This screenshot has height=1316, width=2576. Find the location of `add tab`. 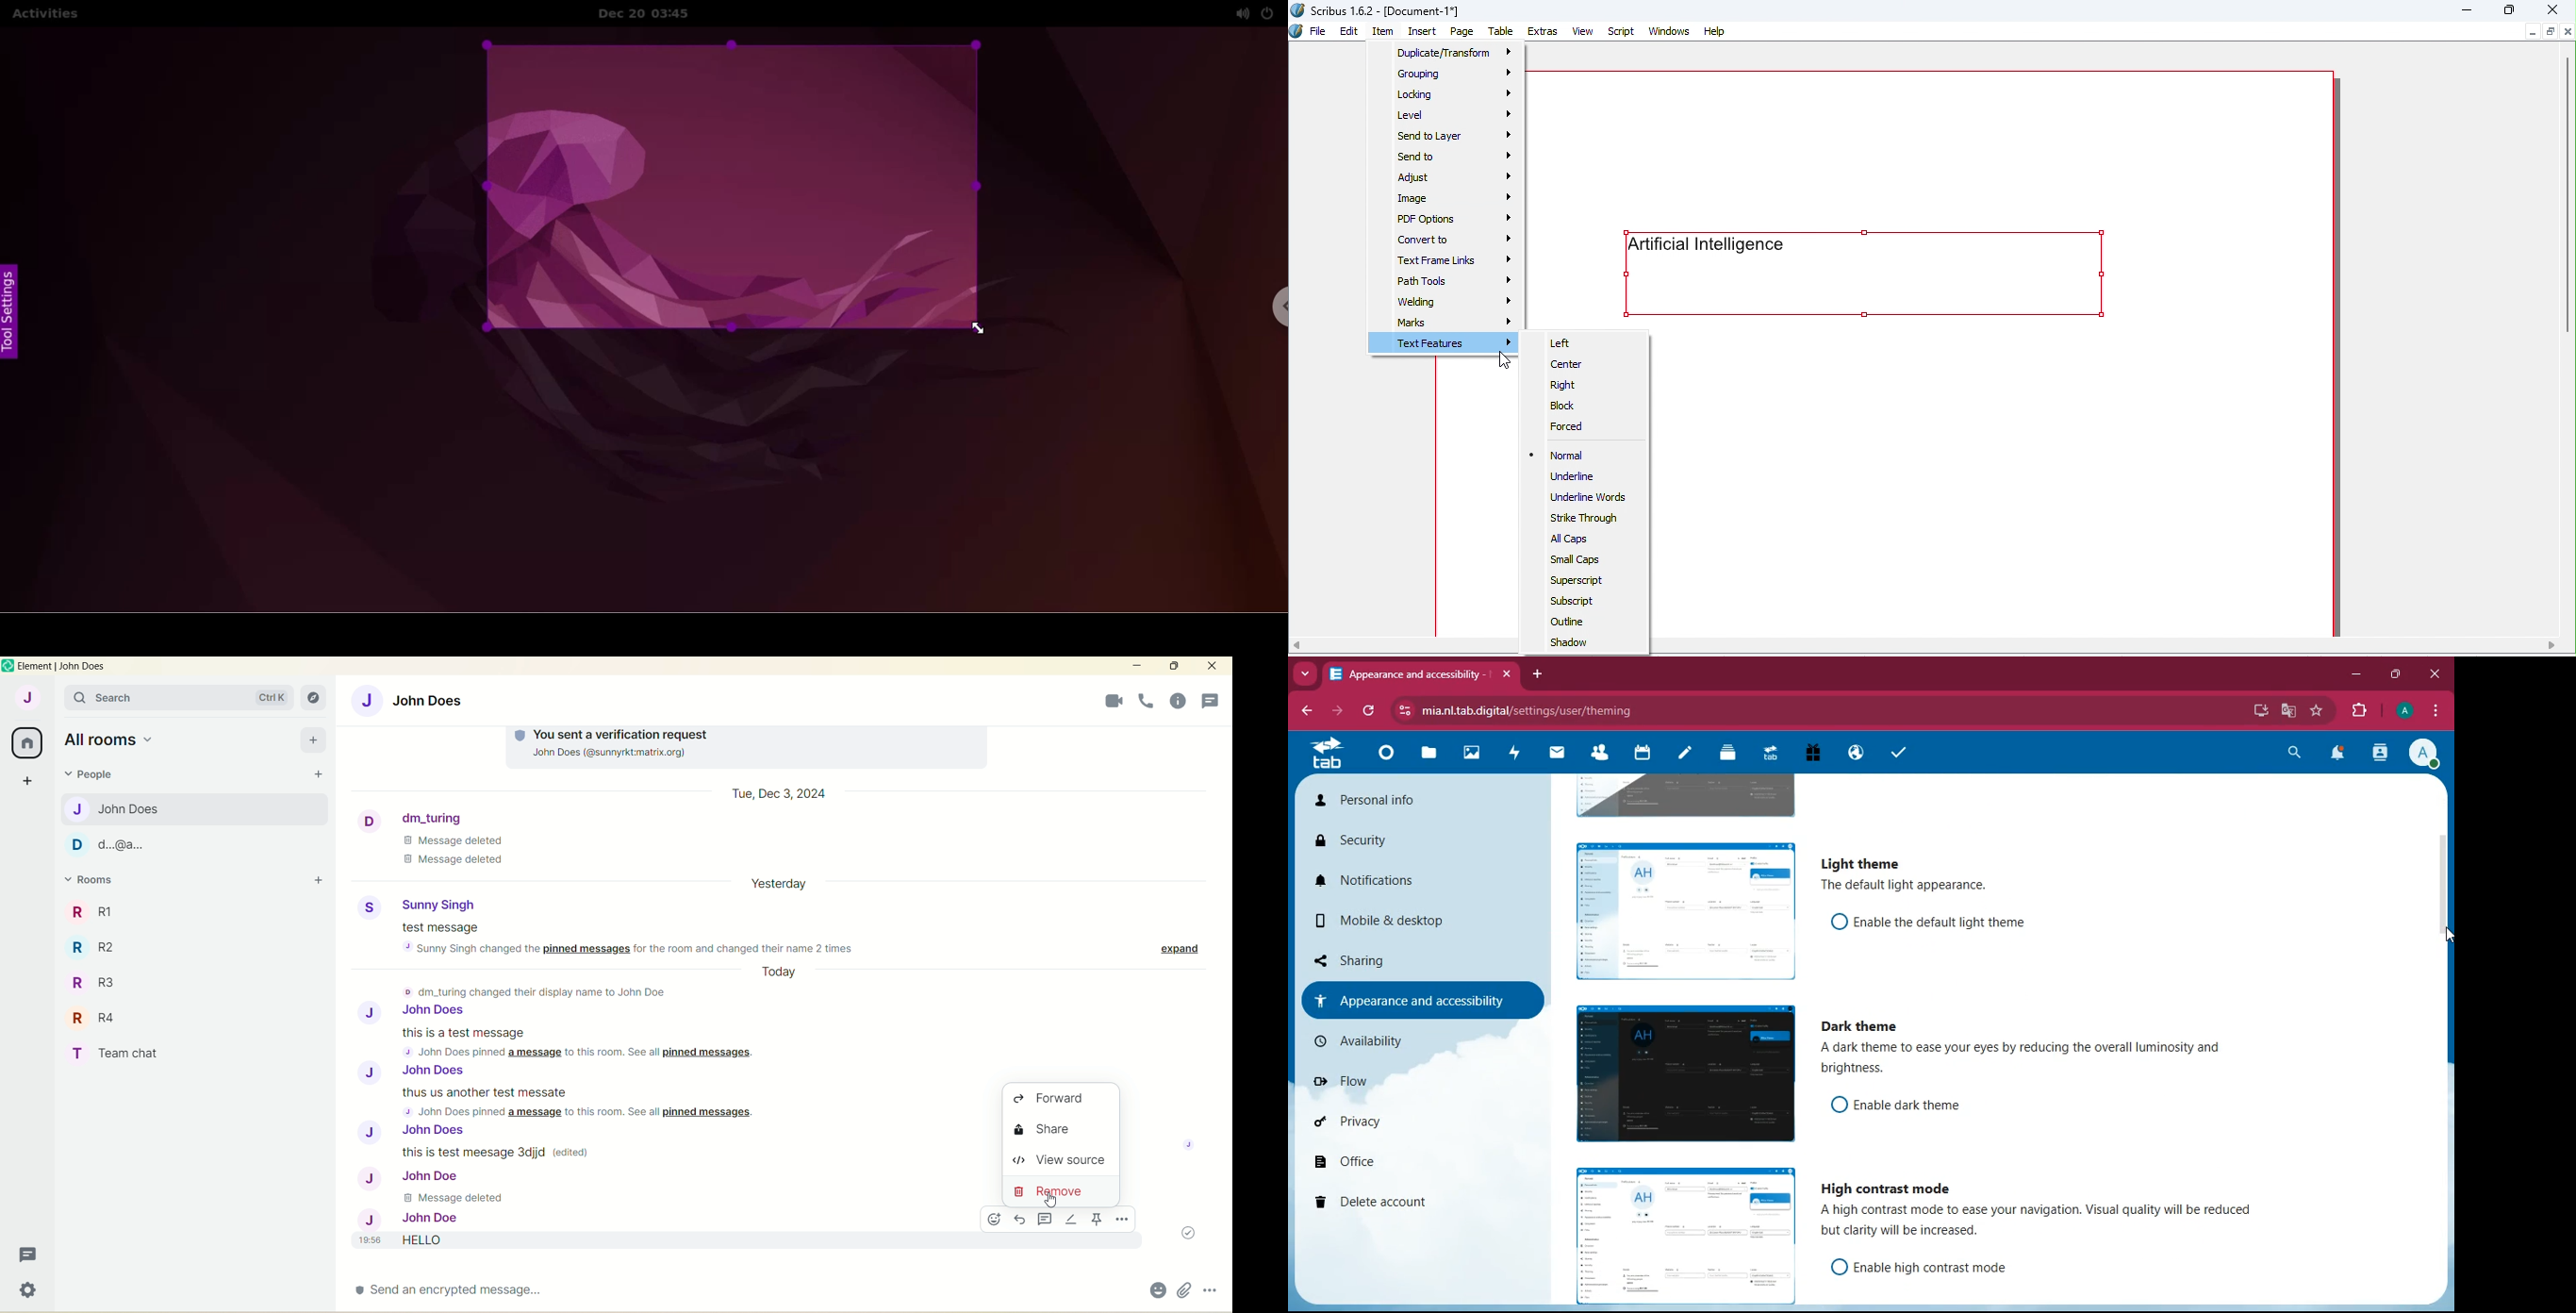

add tab is located at coordinates (1538, 674).